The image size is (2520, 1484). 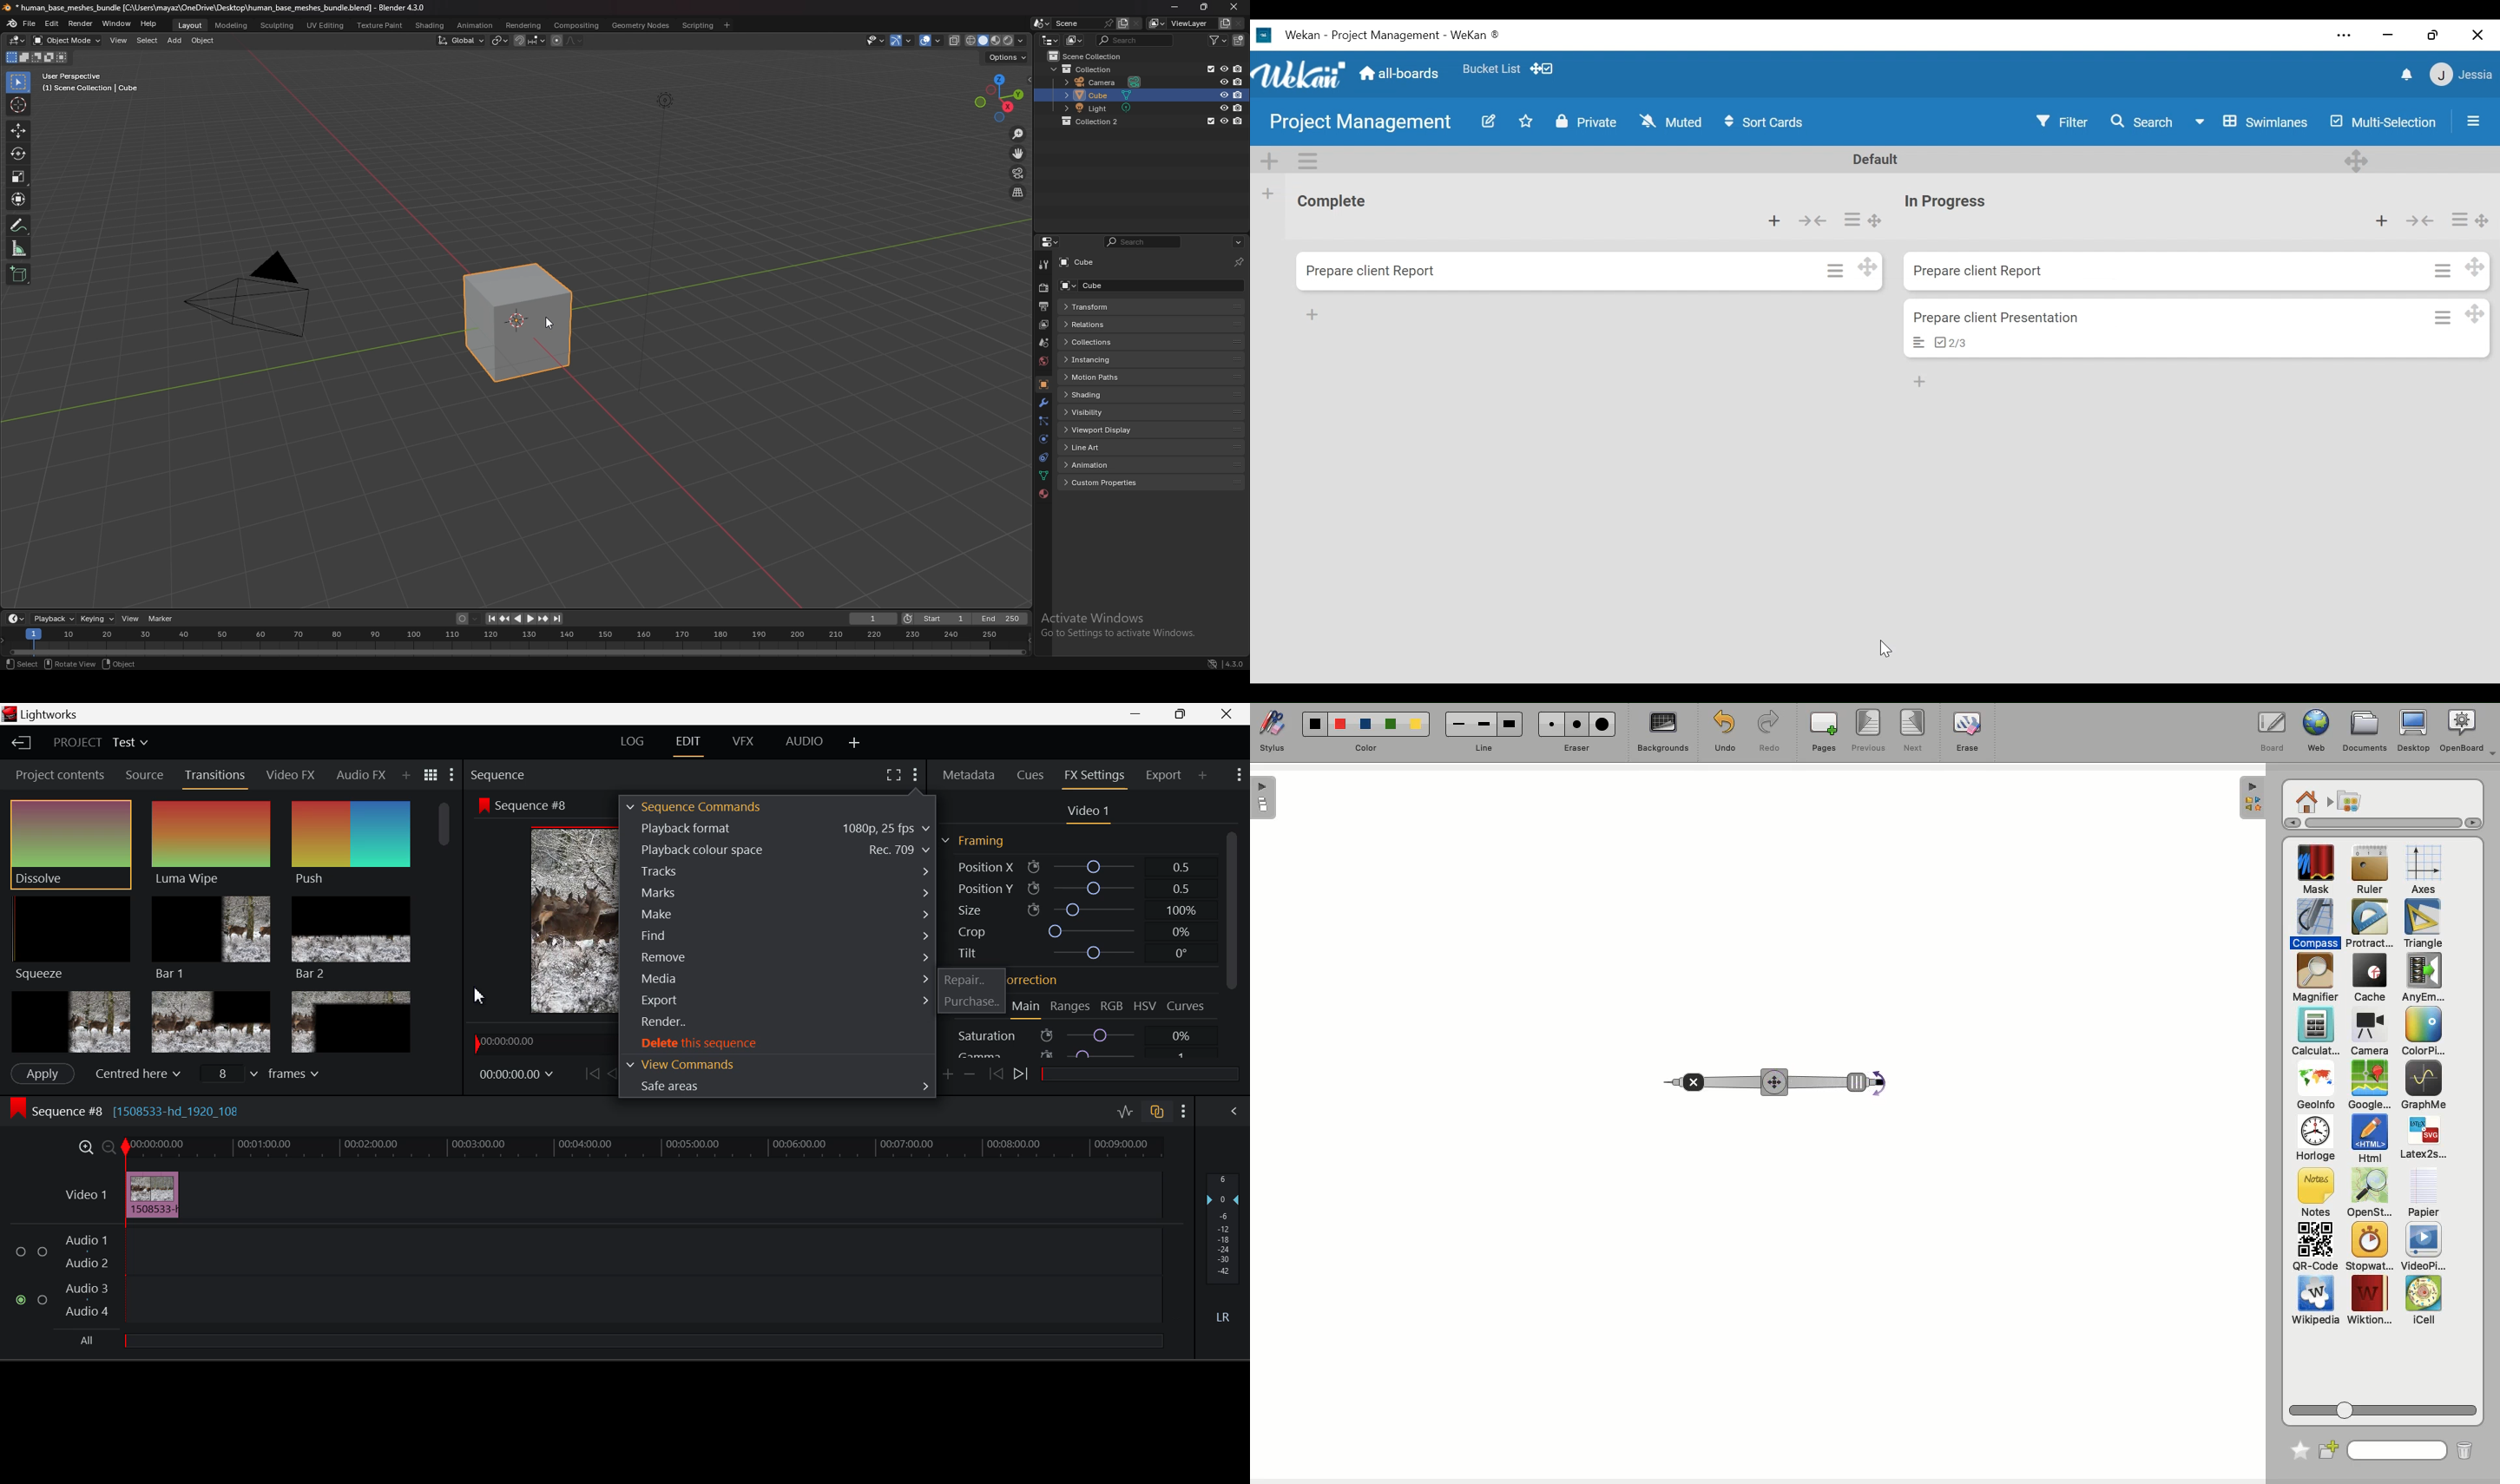 I want to click on Restore, so click(x=2435, y=34).